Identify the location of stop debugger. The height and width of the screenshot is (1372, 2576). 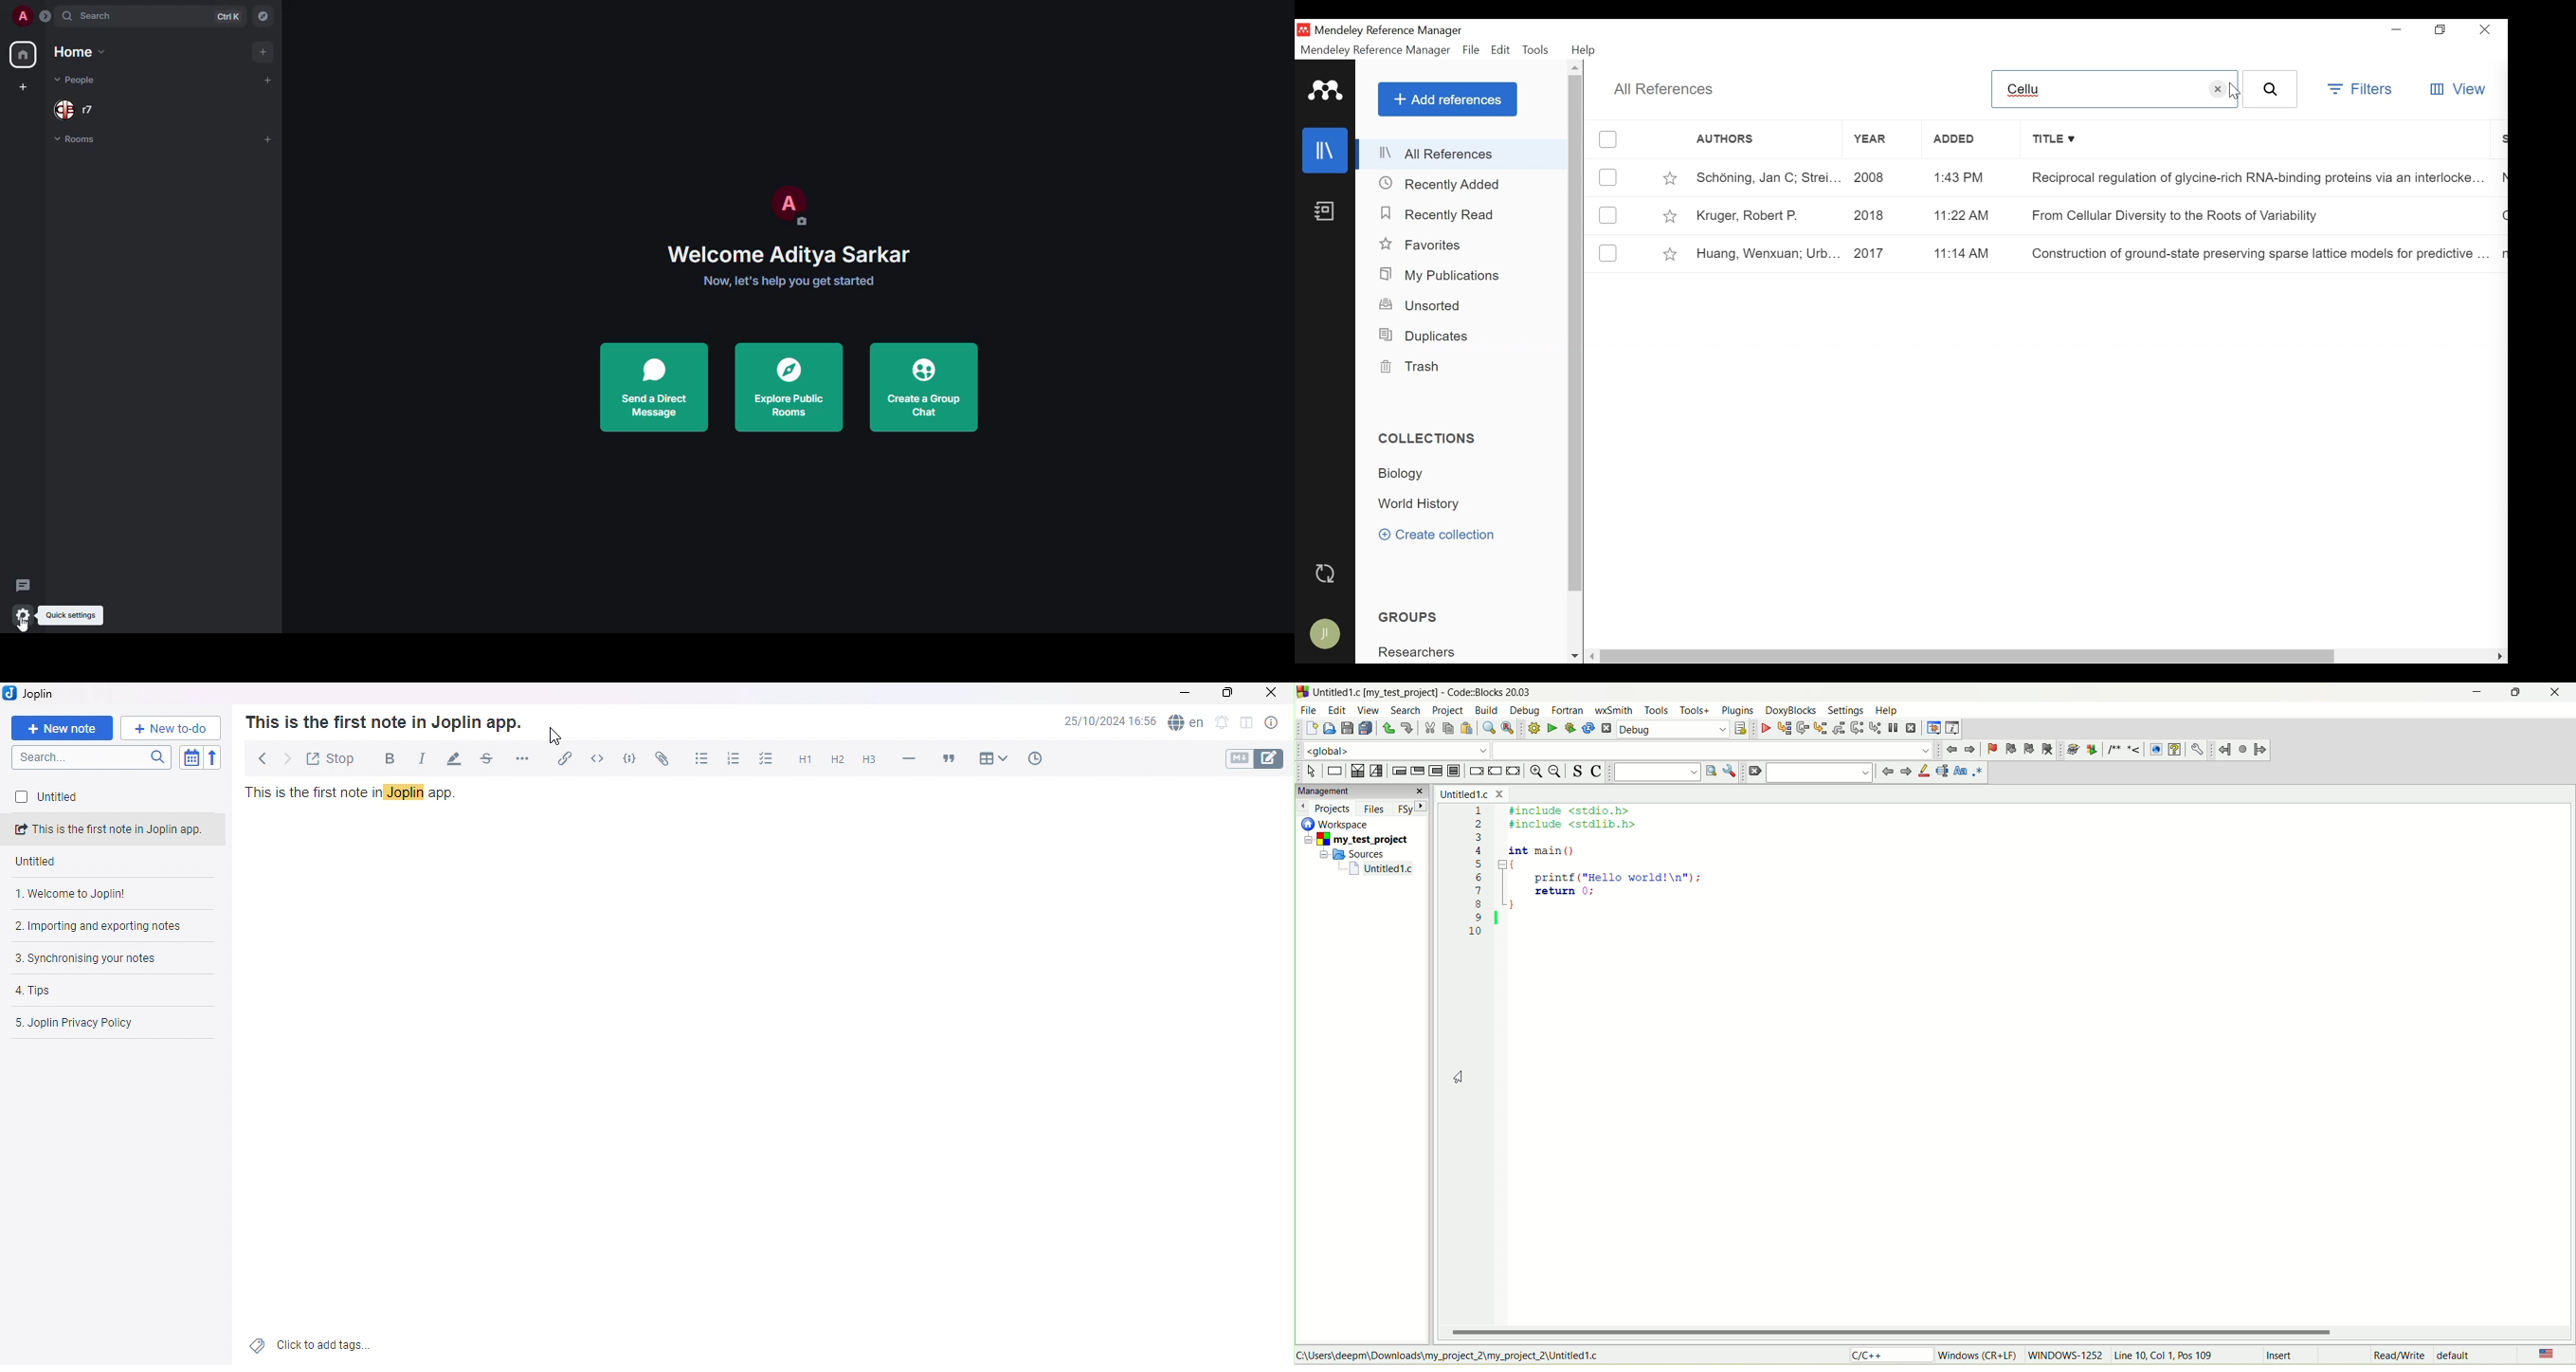
(1914, 729).